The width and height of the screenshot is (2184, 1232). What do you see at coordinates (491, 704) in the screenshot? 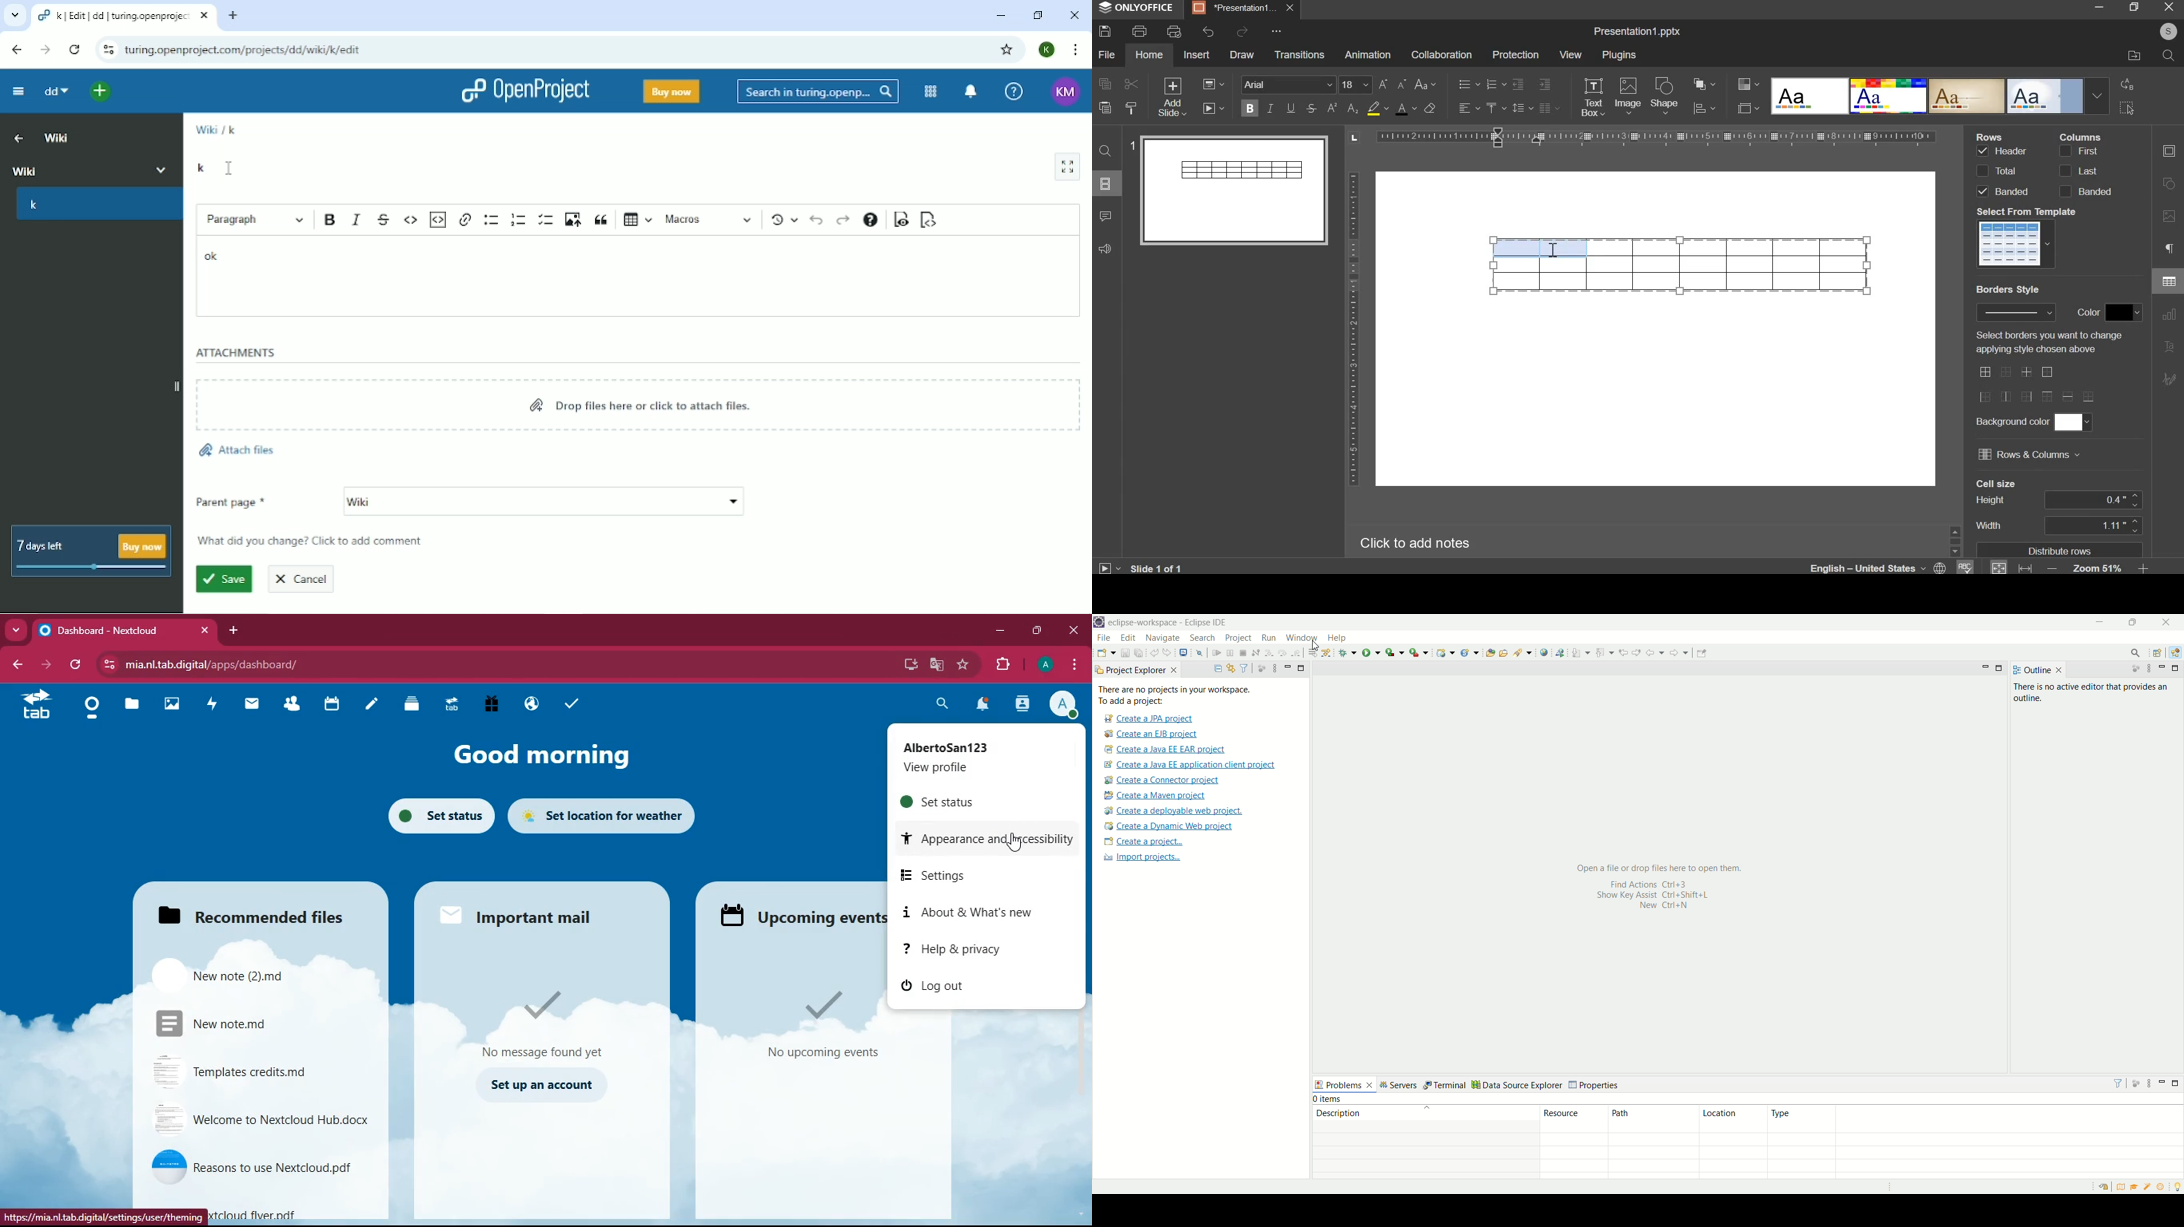
I see `gift` at bounding box center [491, 704].